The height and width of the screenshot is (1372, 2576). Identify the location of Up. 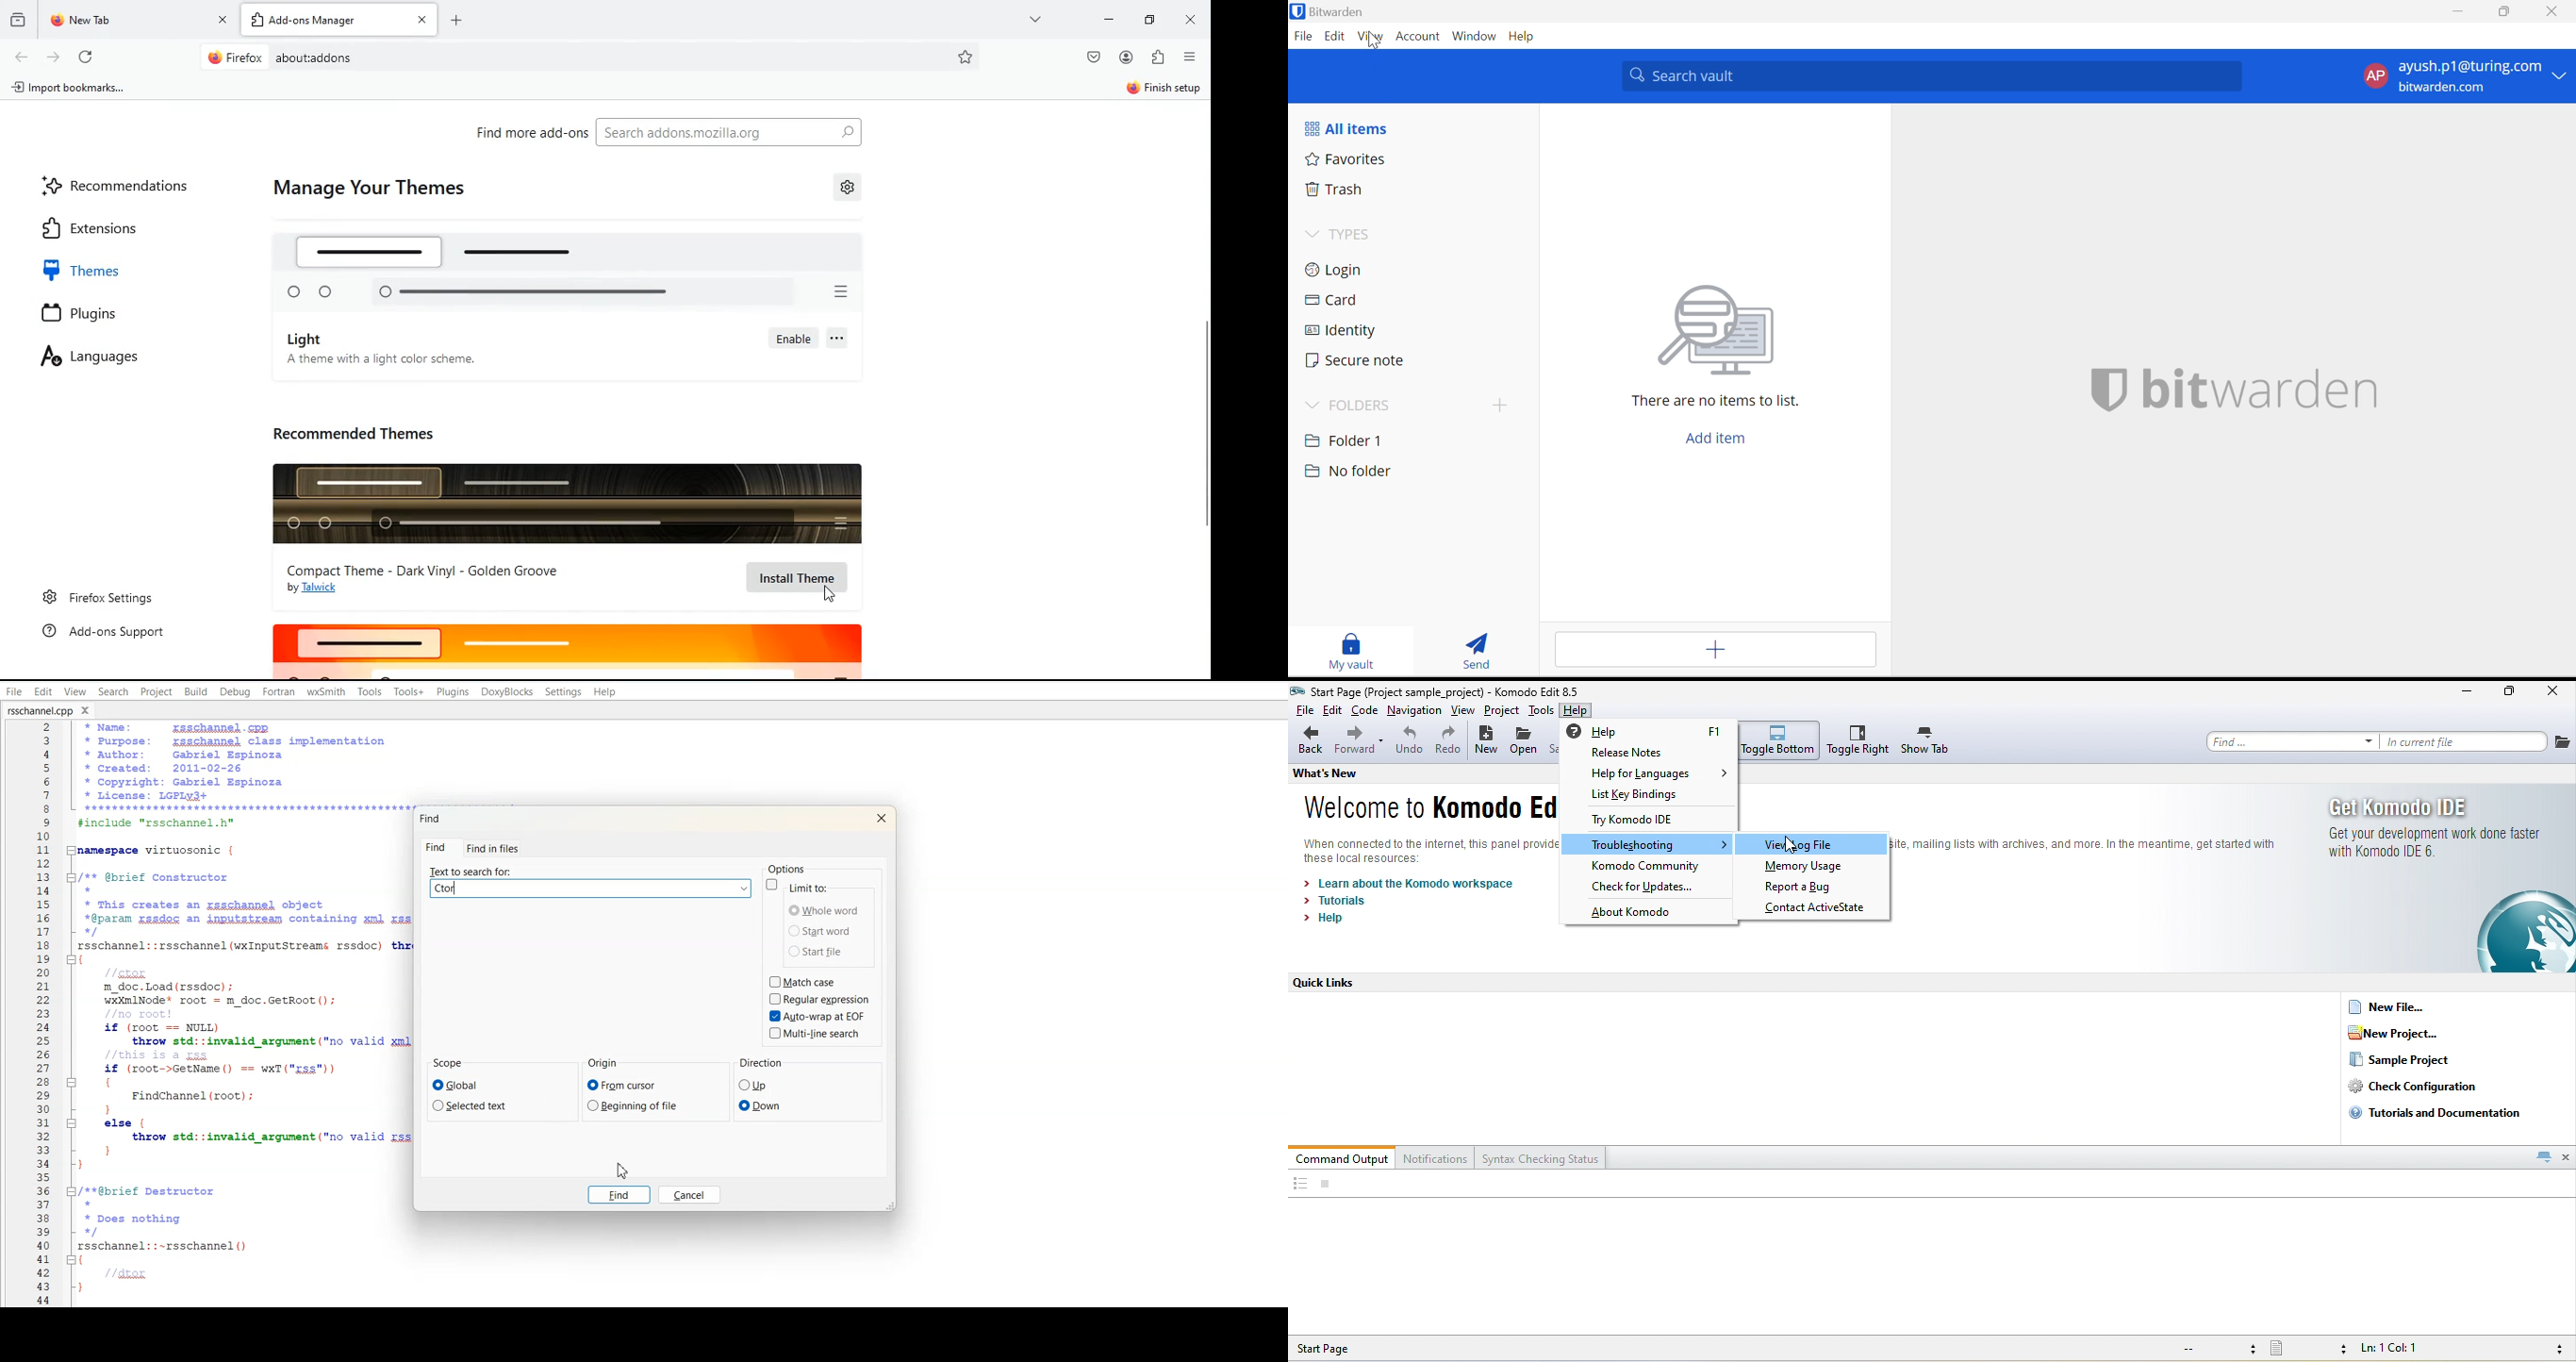
(753, 1085).